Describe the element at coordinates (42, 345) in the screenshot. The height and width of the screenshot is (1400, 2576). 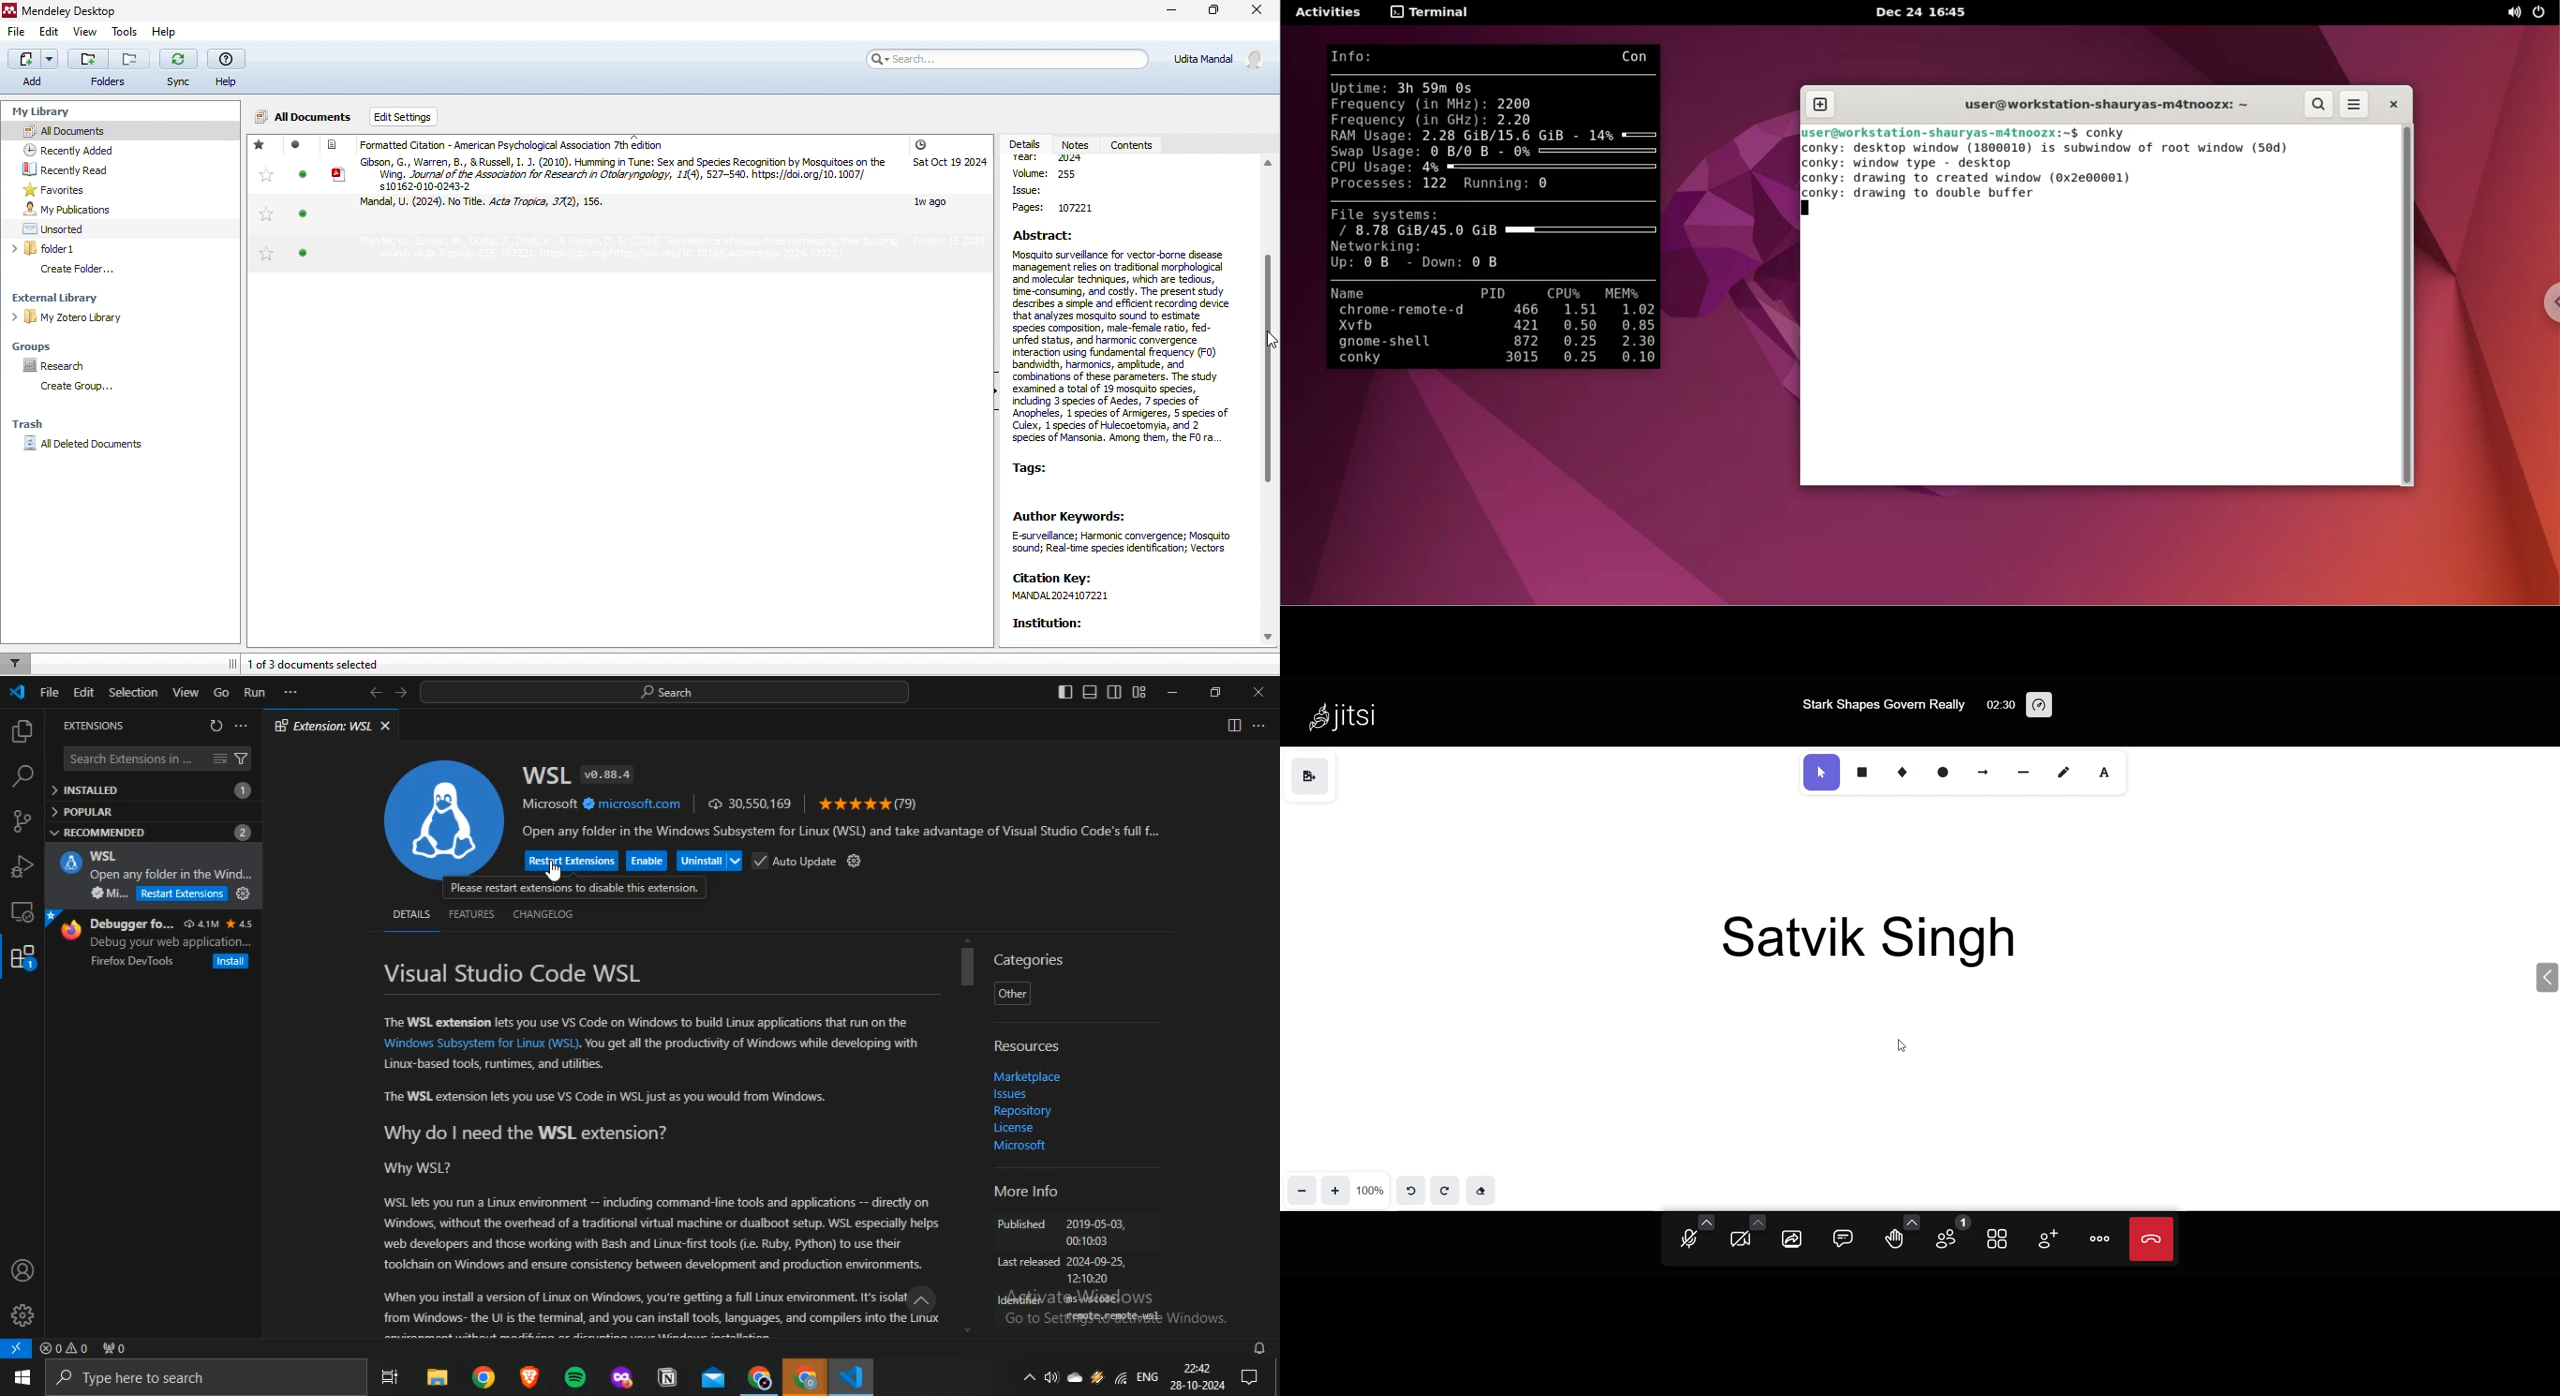
I see `groups` at that location.